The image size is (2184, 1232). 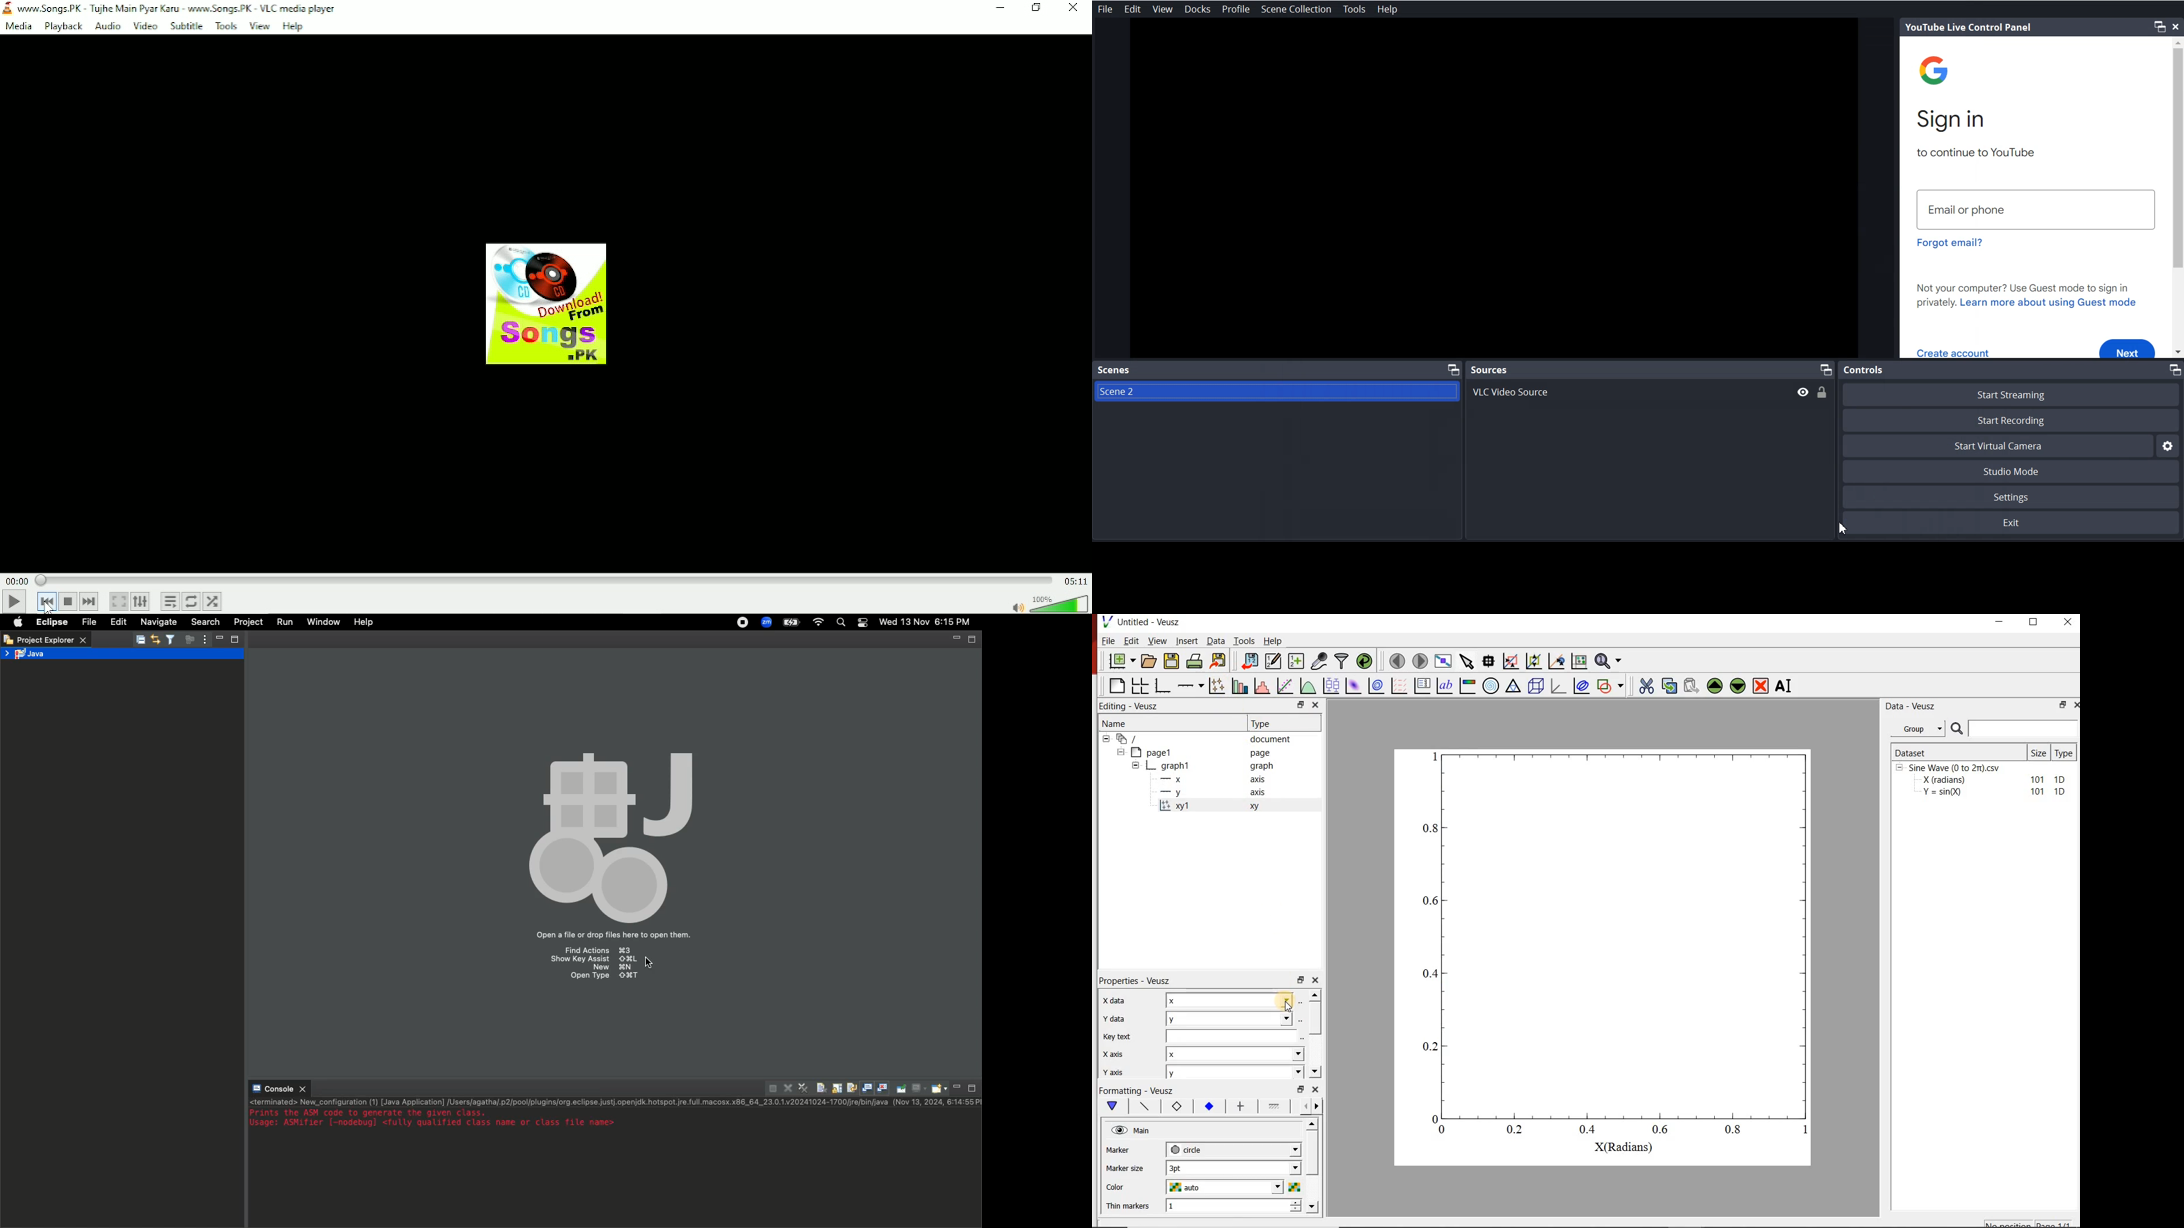 What do you see at coordinates (1122, 662) in the screenshot?
I see `new document` at bounding box center [1122, 662].